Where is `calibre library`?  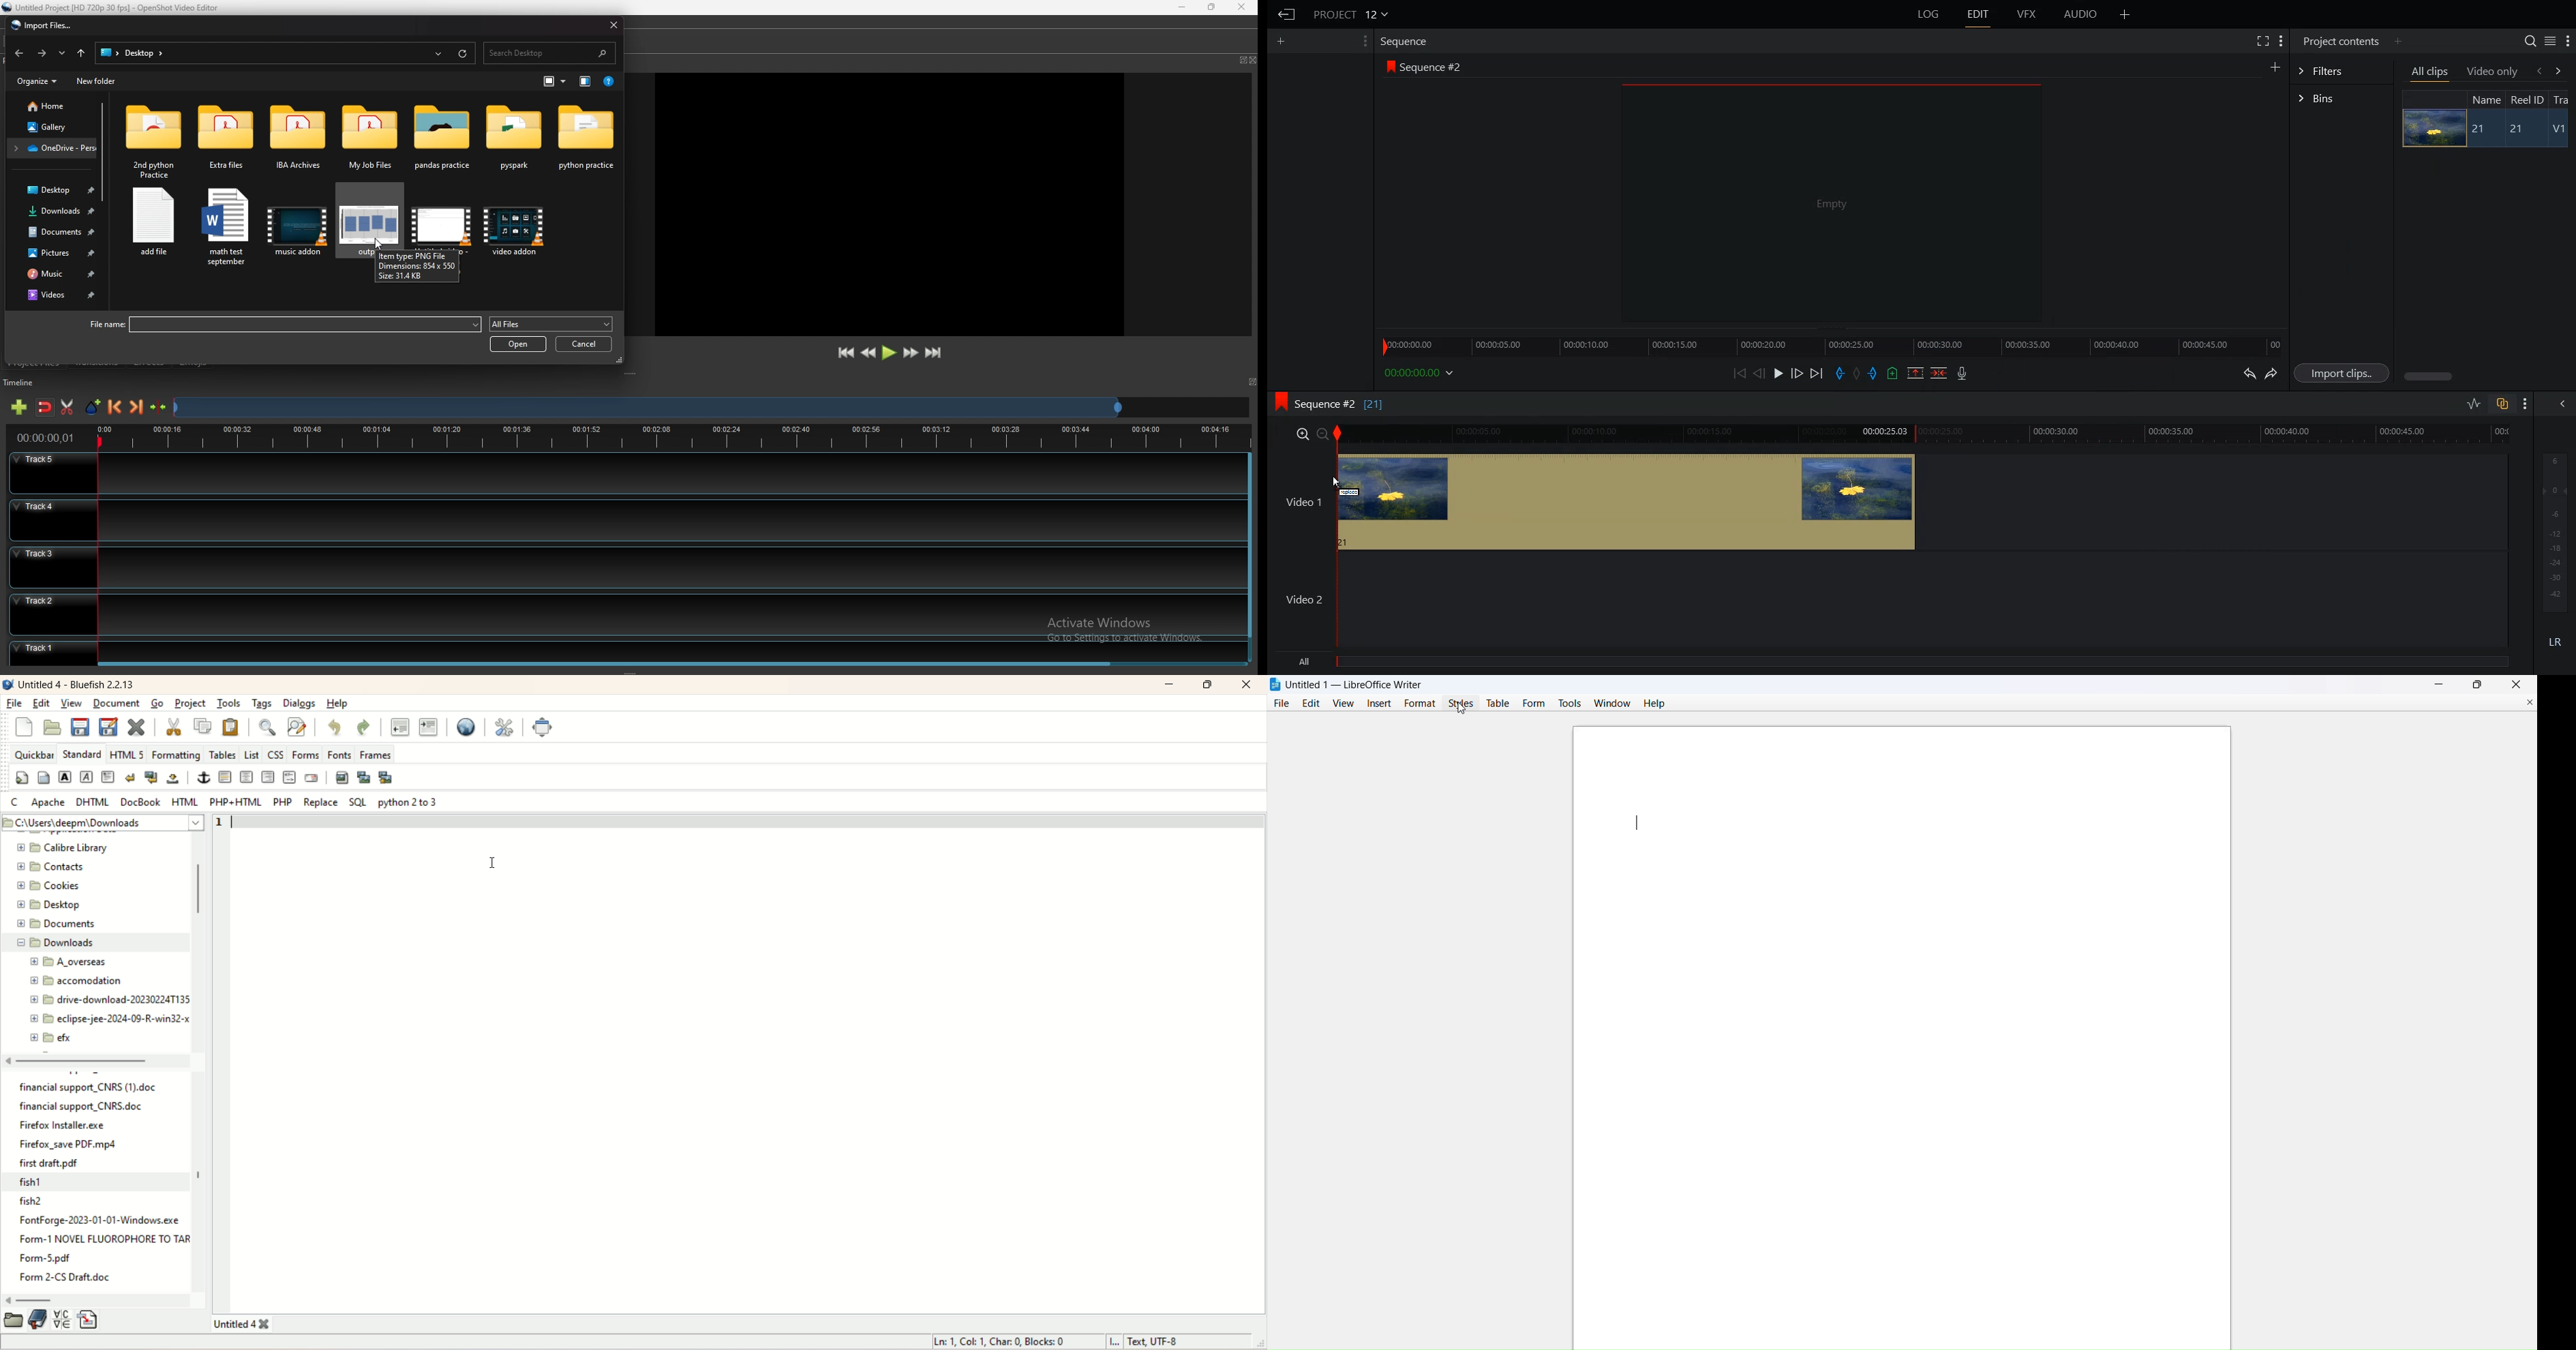
calibre library is located at coordinates (67, 848).